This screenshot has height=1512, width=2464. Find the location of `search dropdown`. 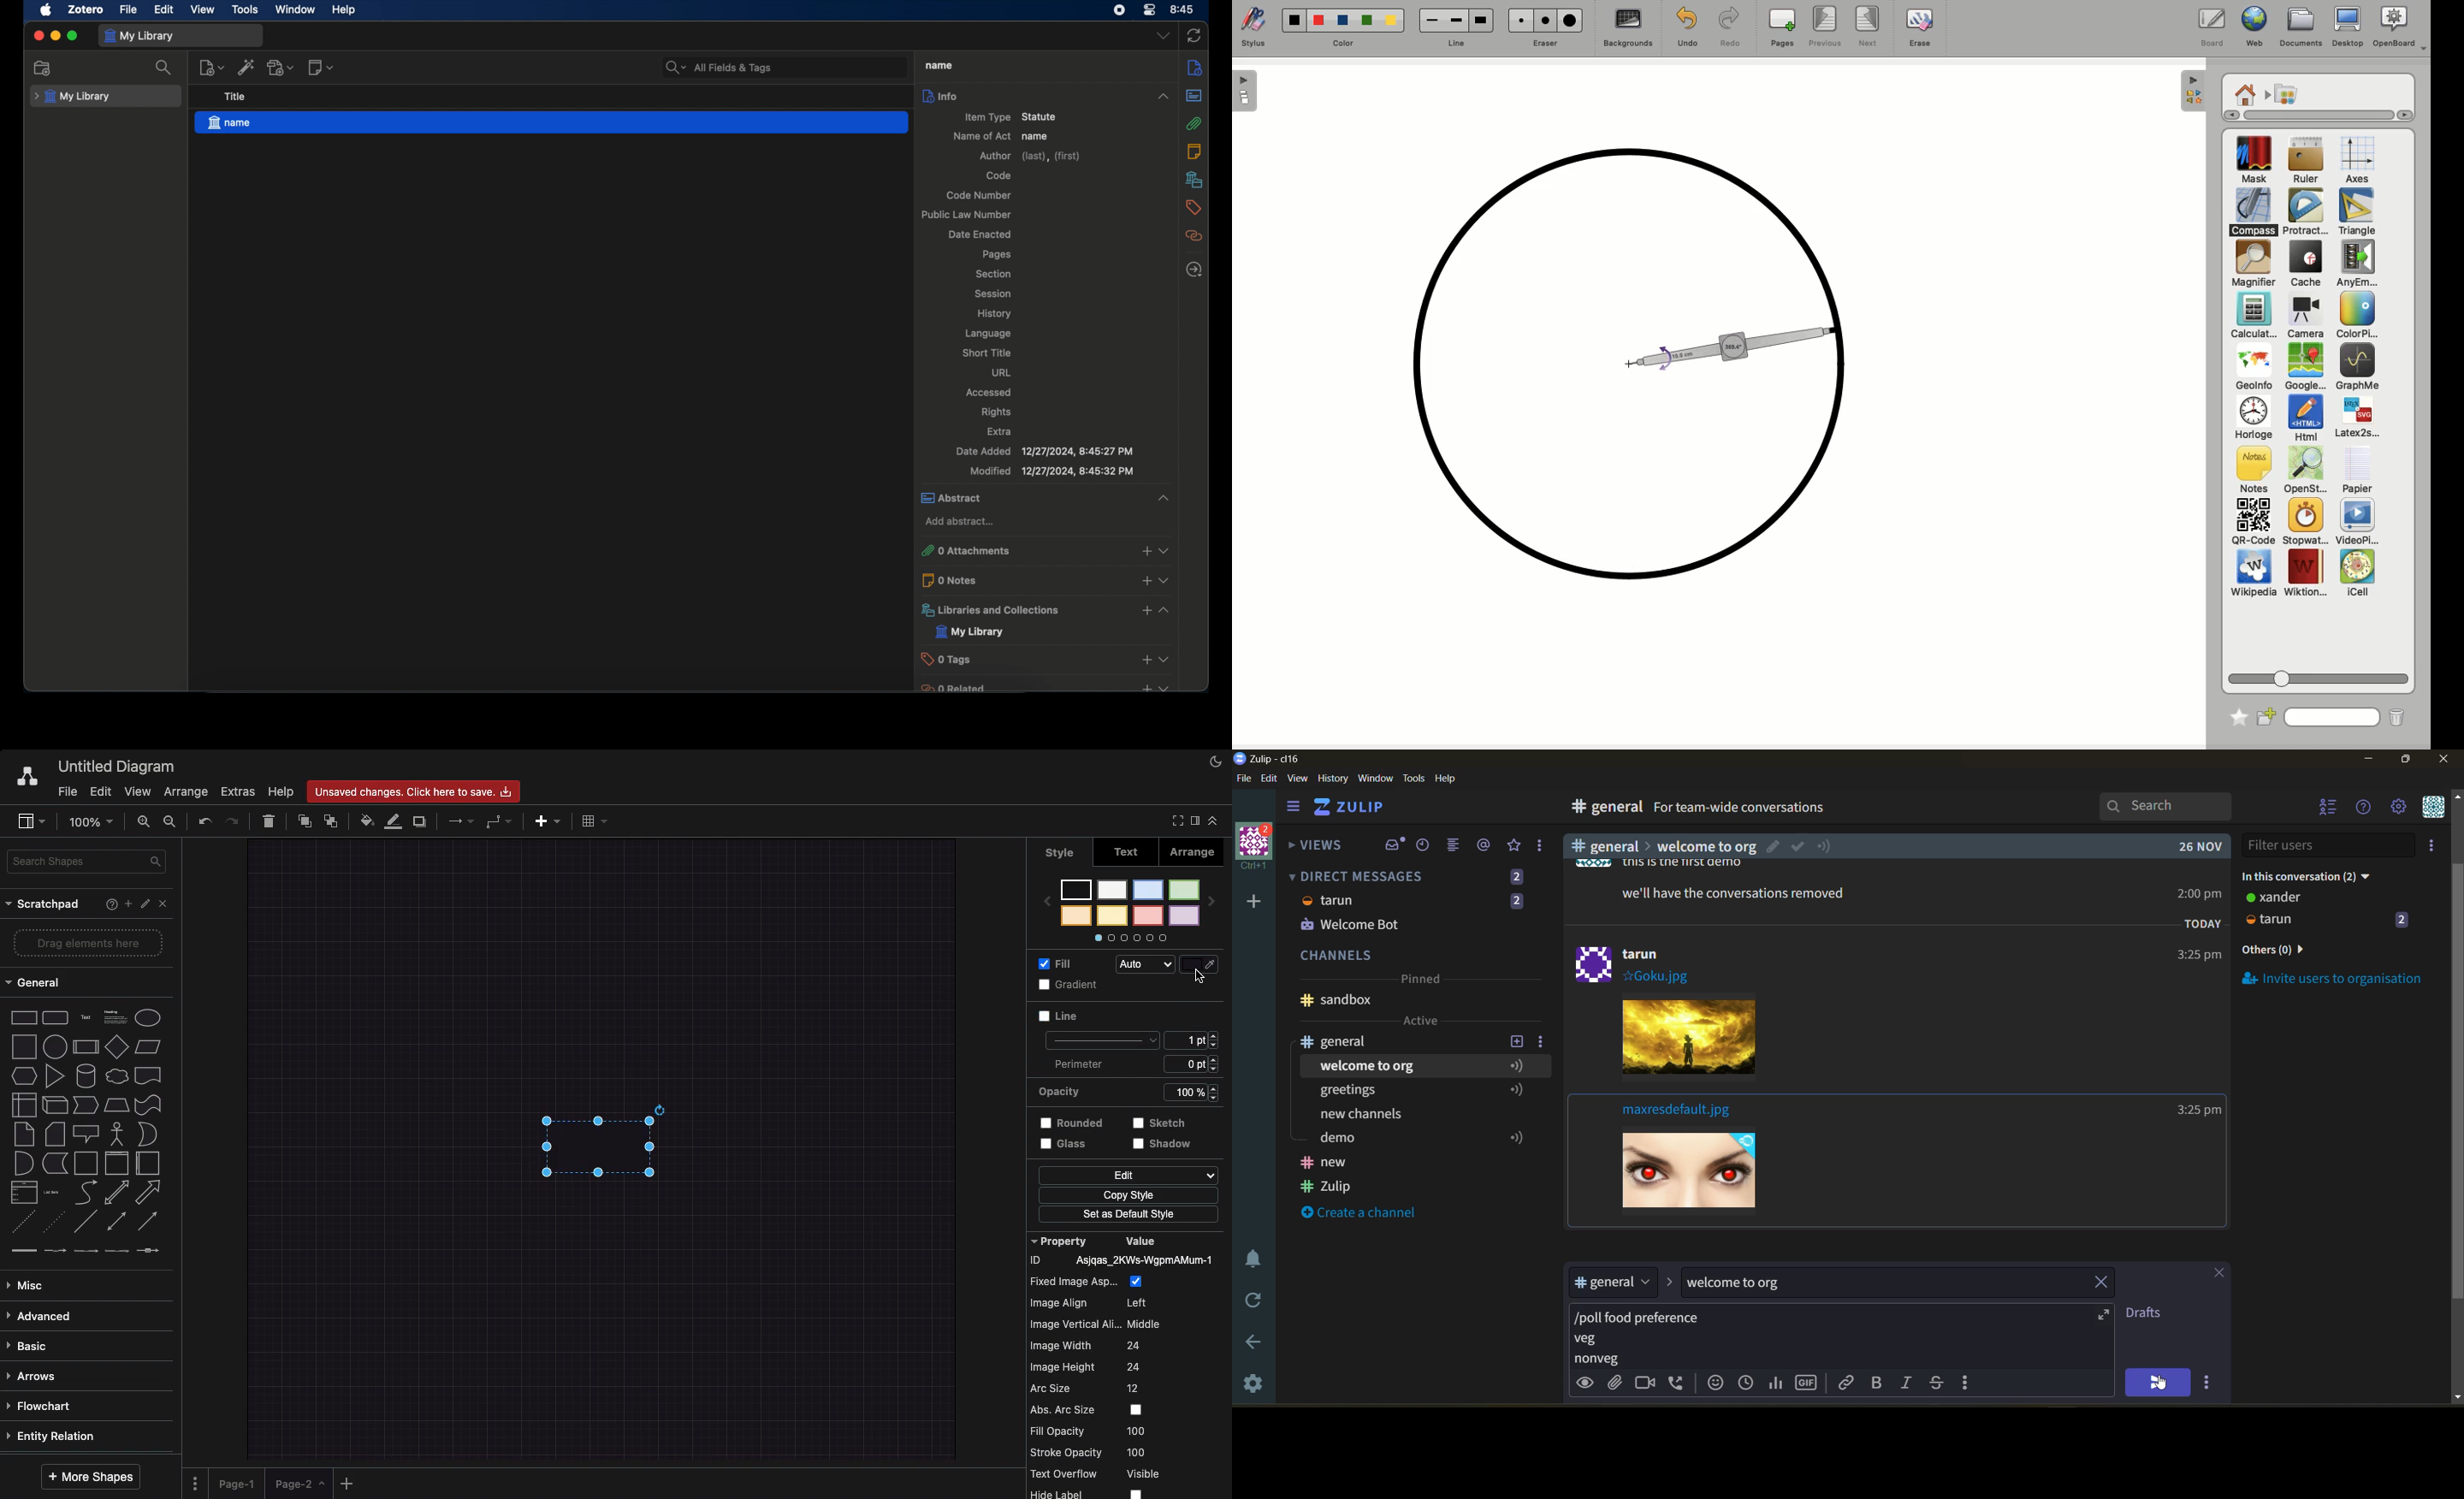

search dropdown is located at coordinates (675, 68).